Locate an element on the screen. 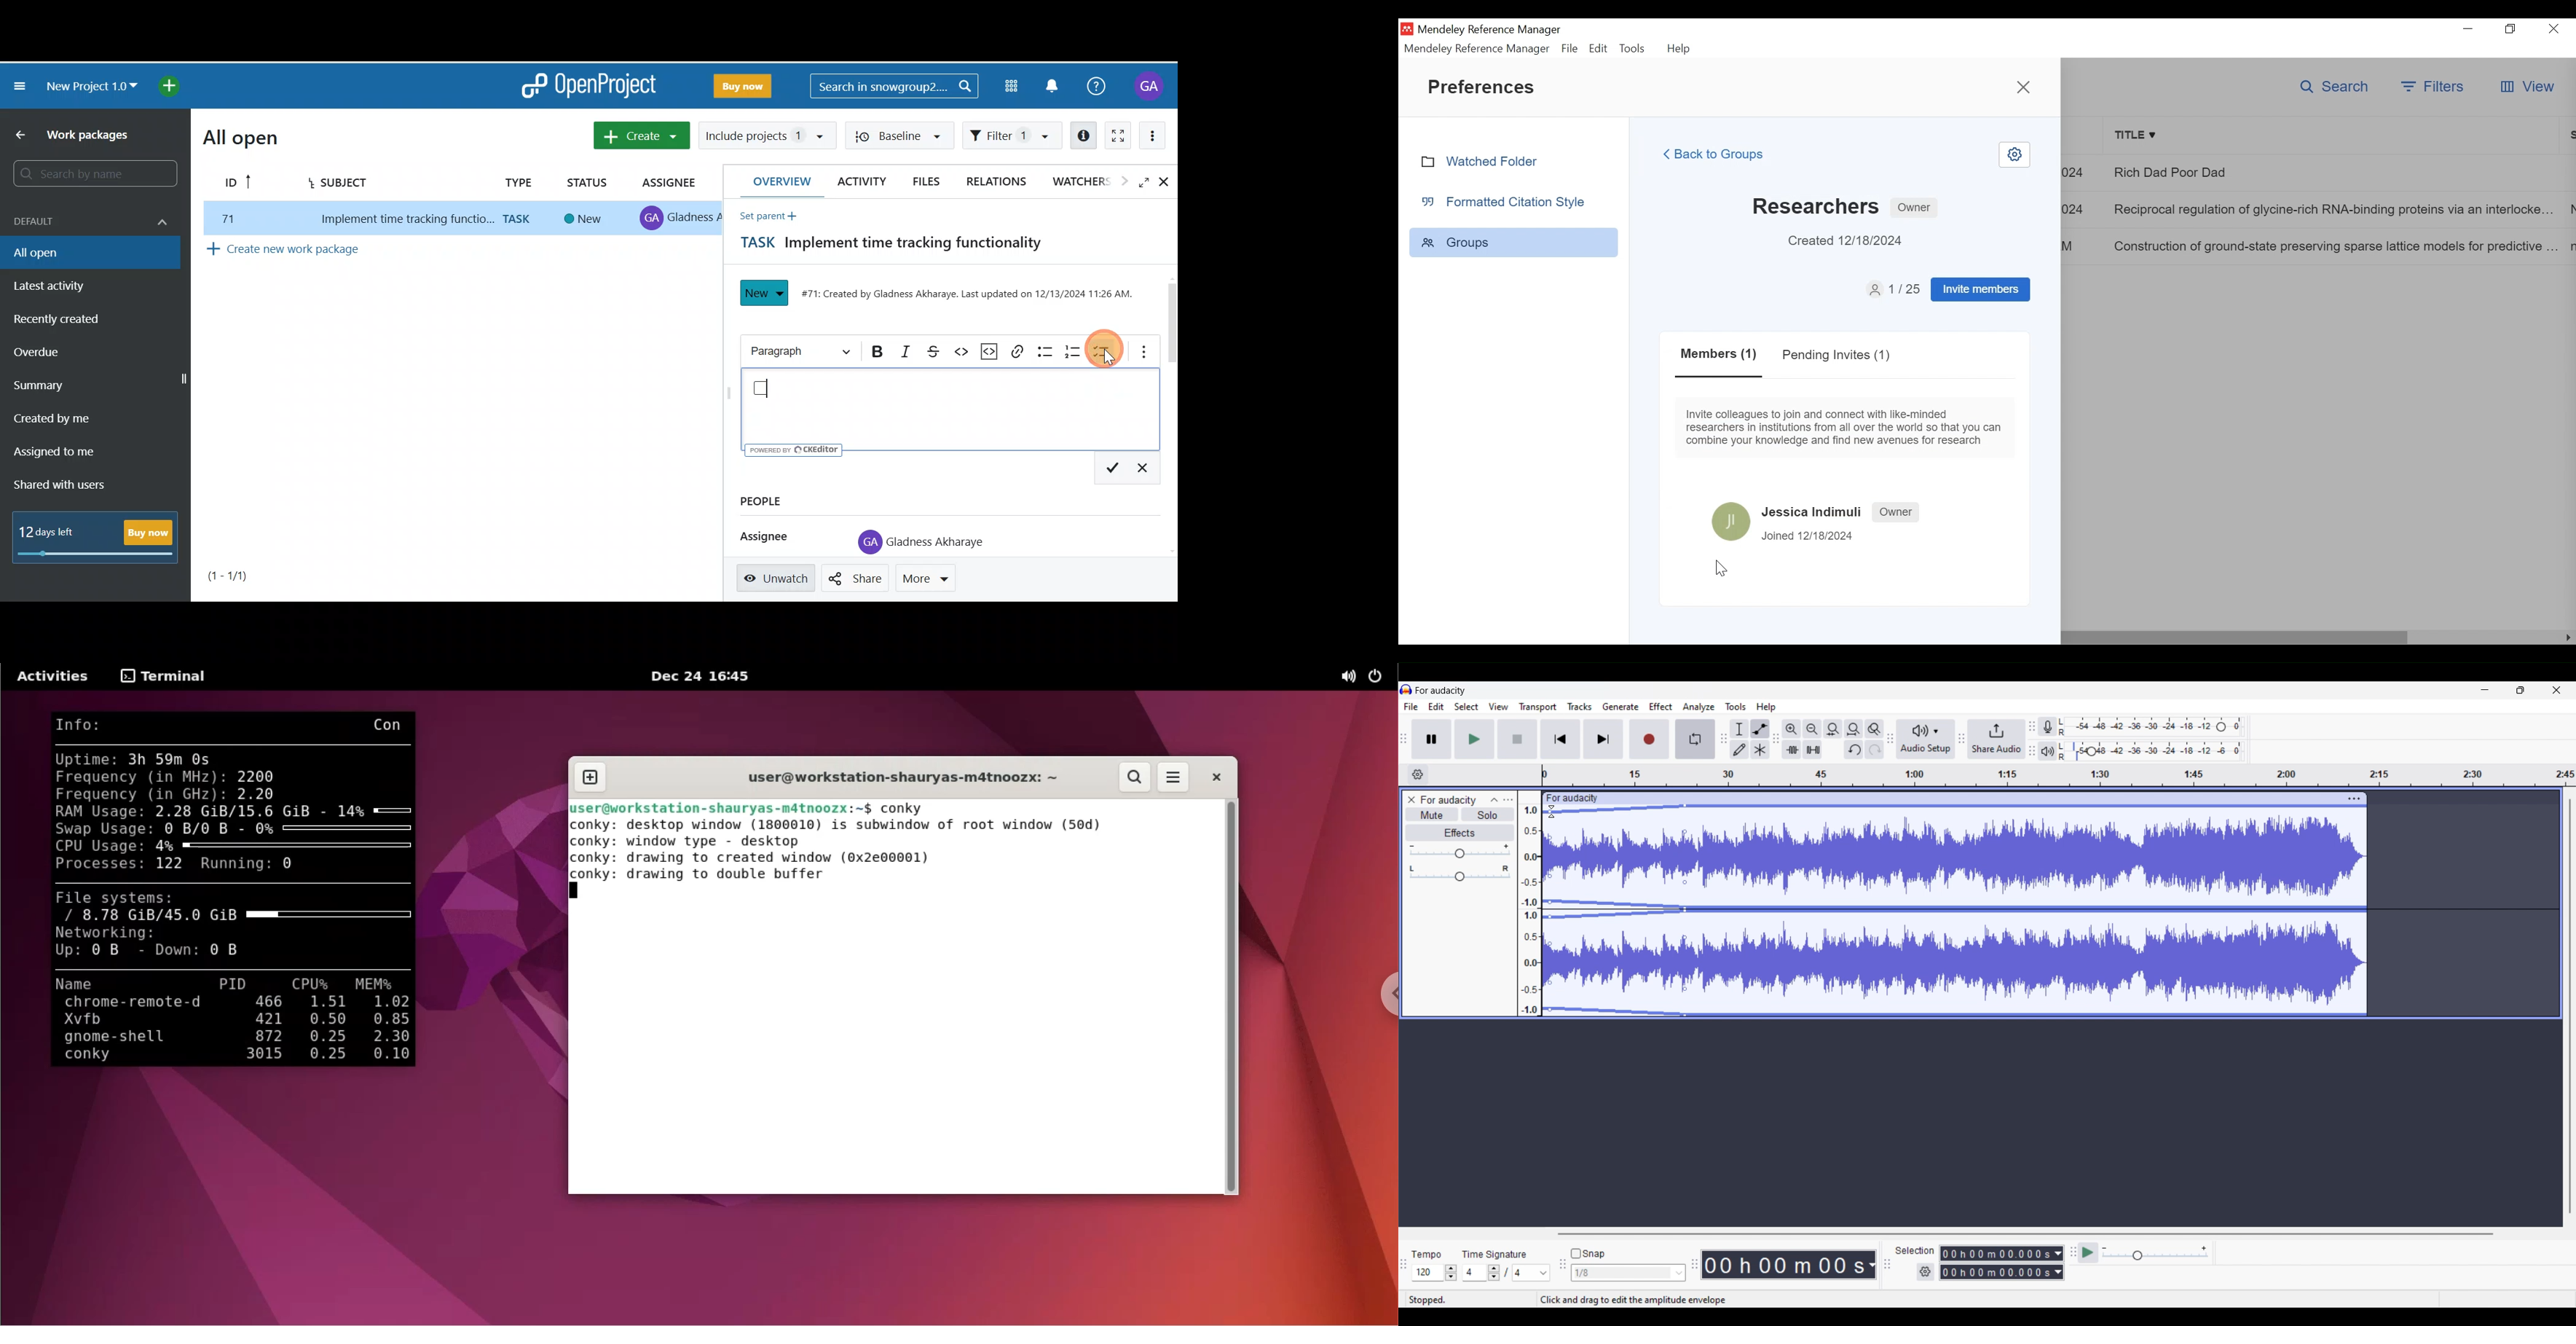 The width and height of the screenshot is (2576, 1344). Transport is located at coordinates (1538, 707).